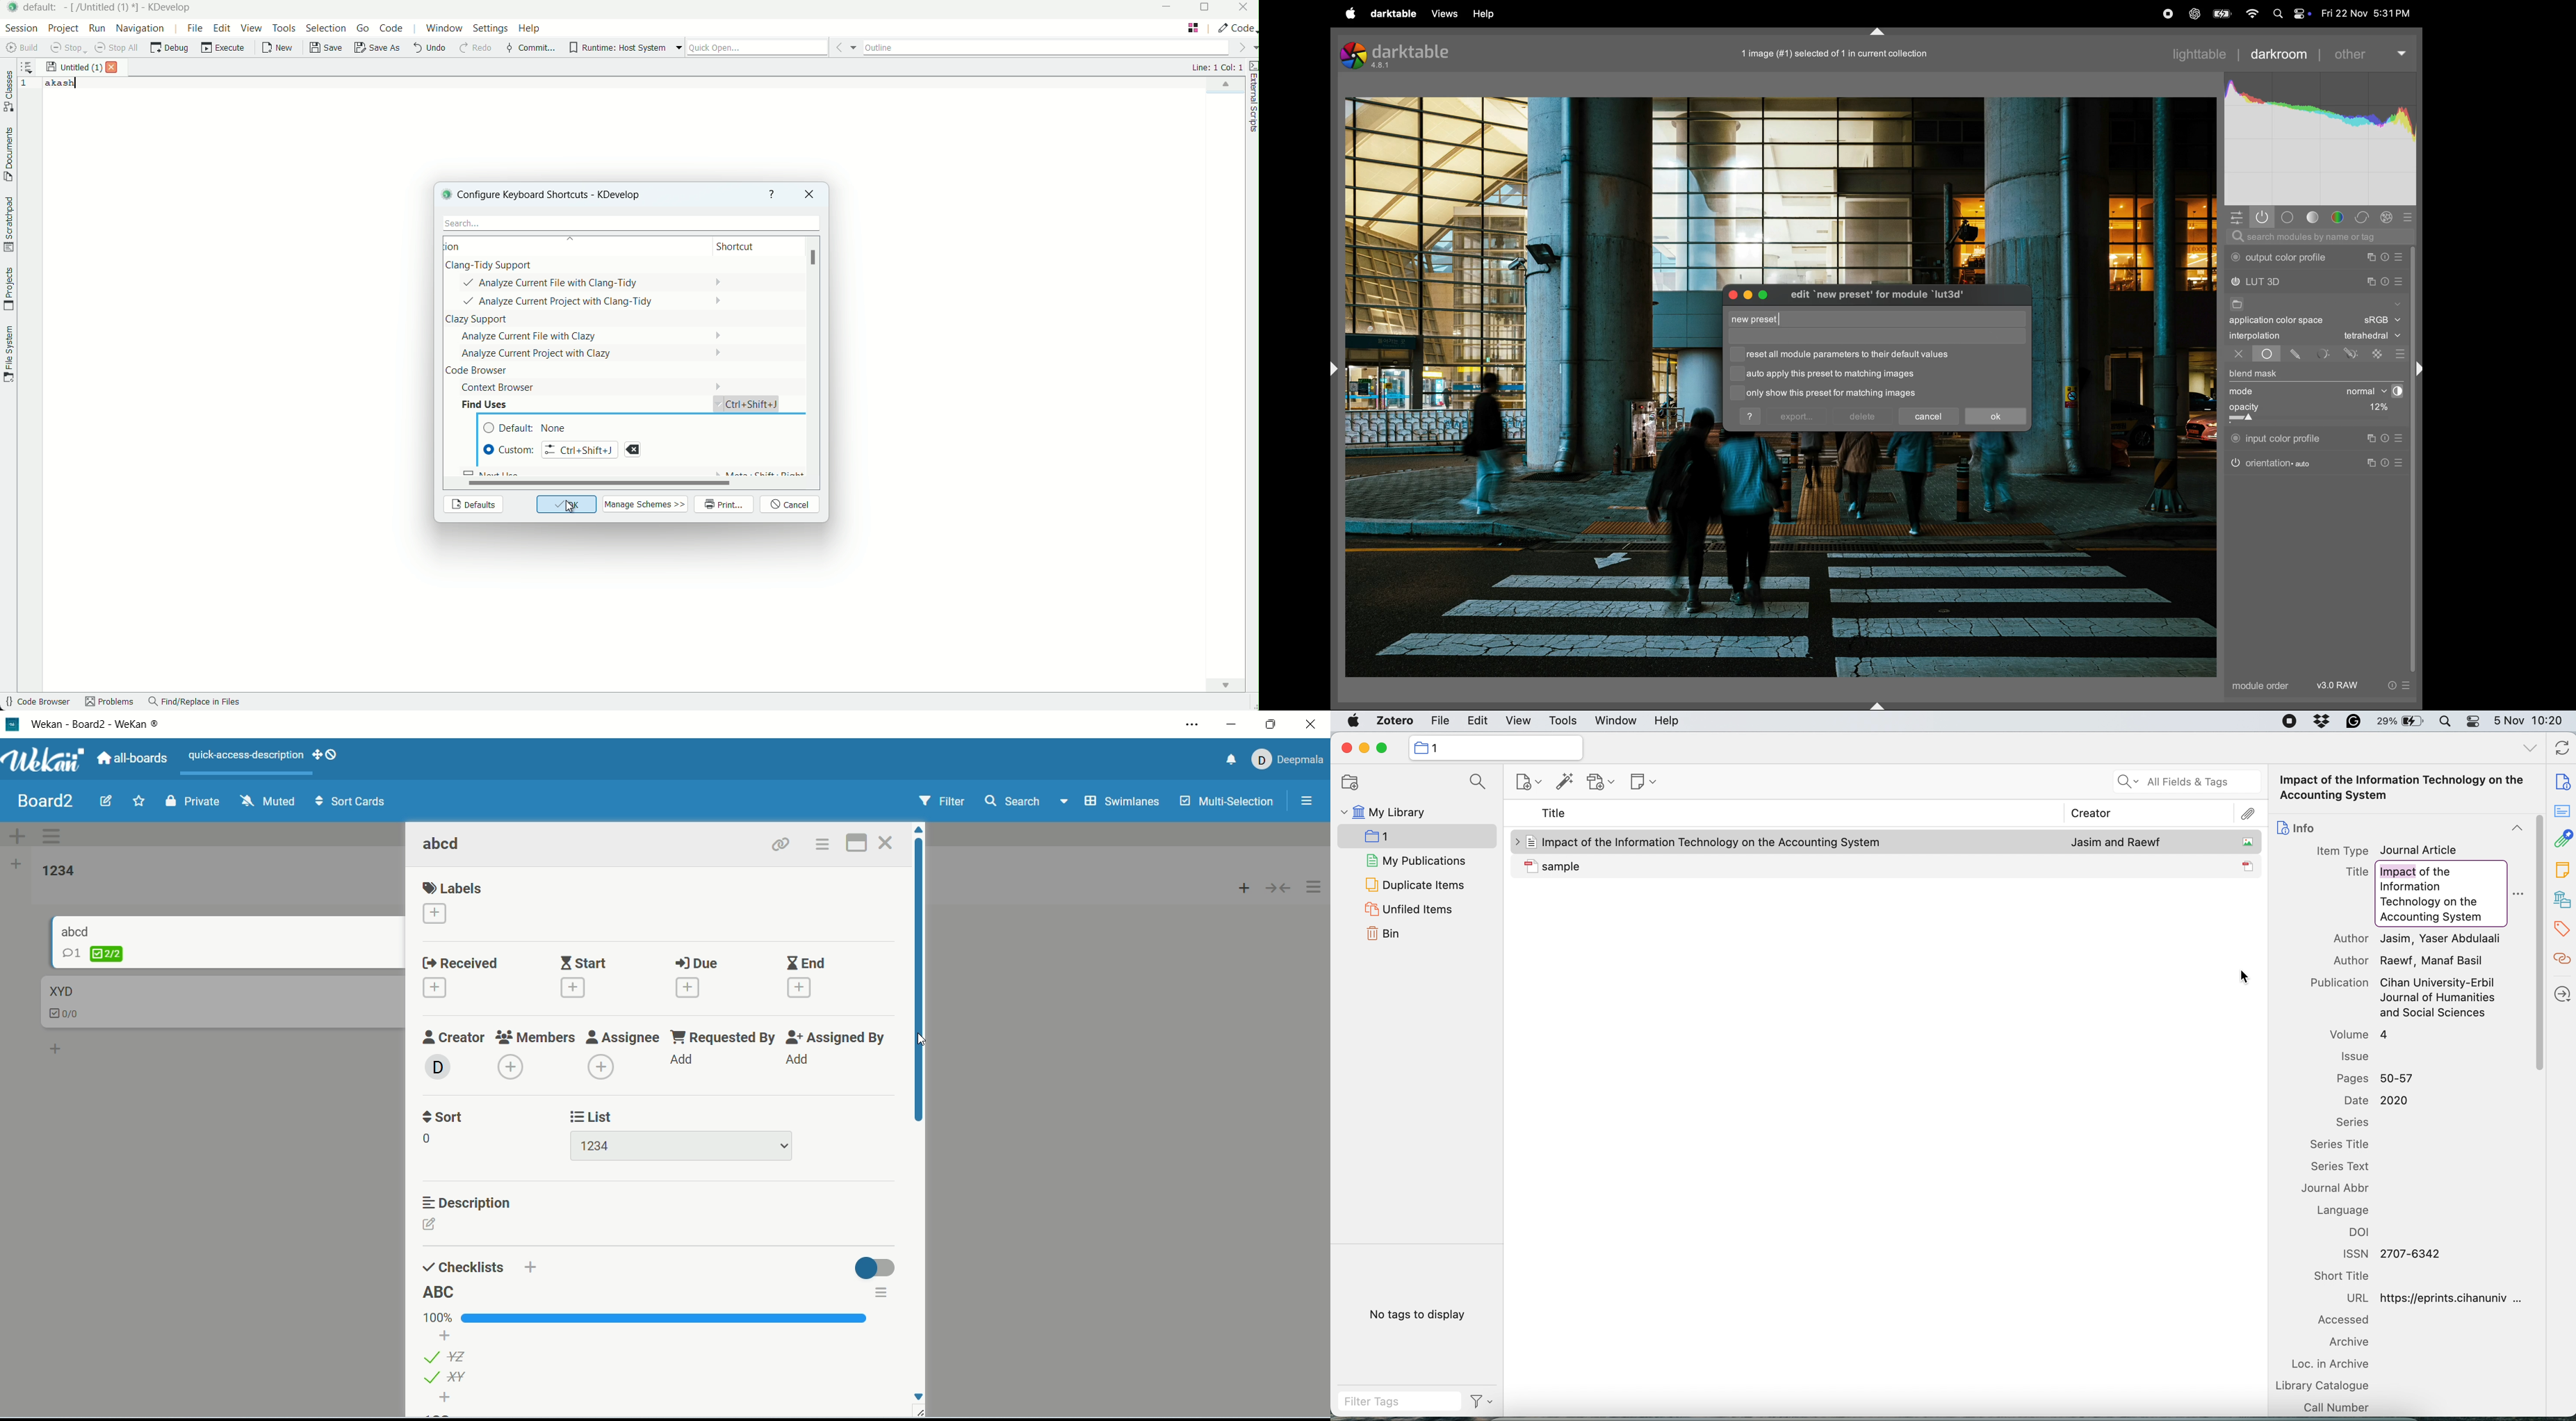 This screenshot has height=1428, width=2576. What do you see at coordinates (628, 223) in the screenshot?
I see `search bar` at bounding box center [628, 223].